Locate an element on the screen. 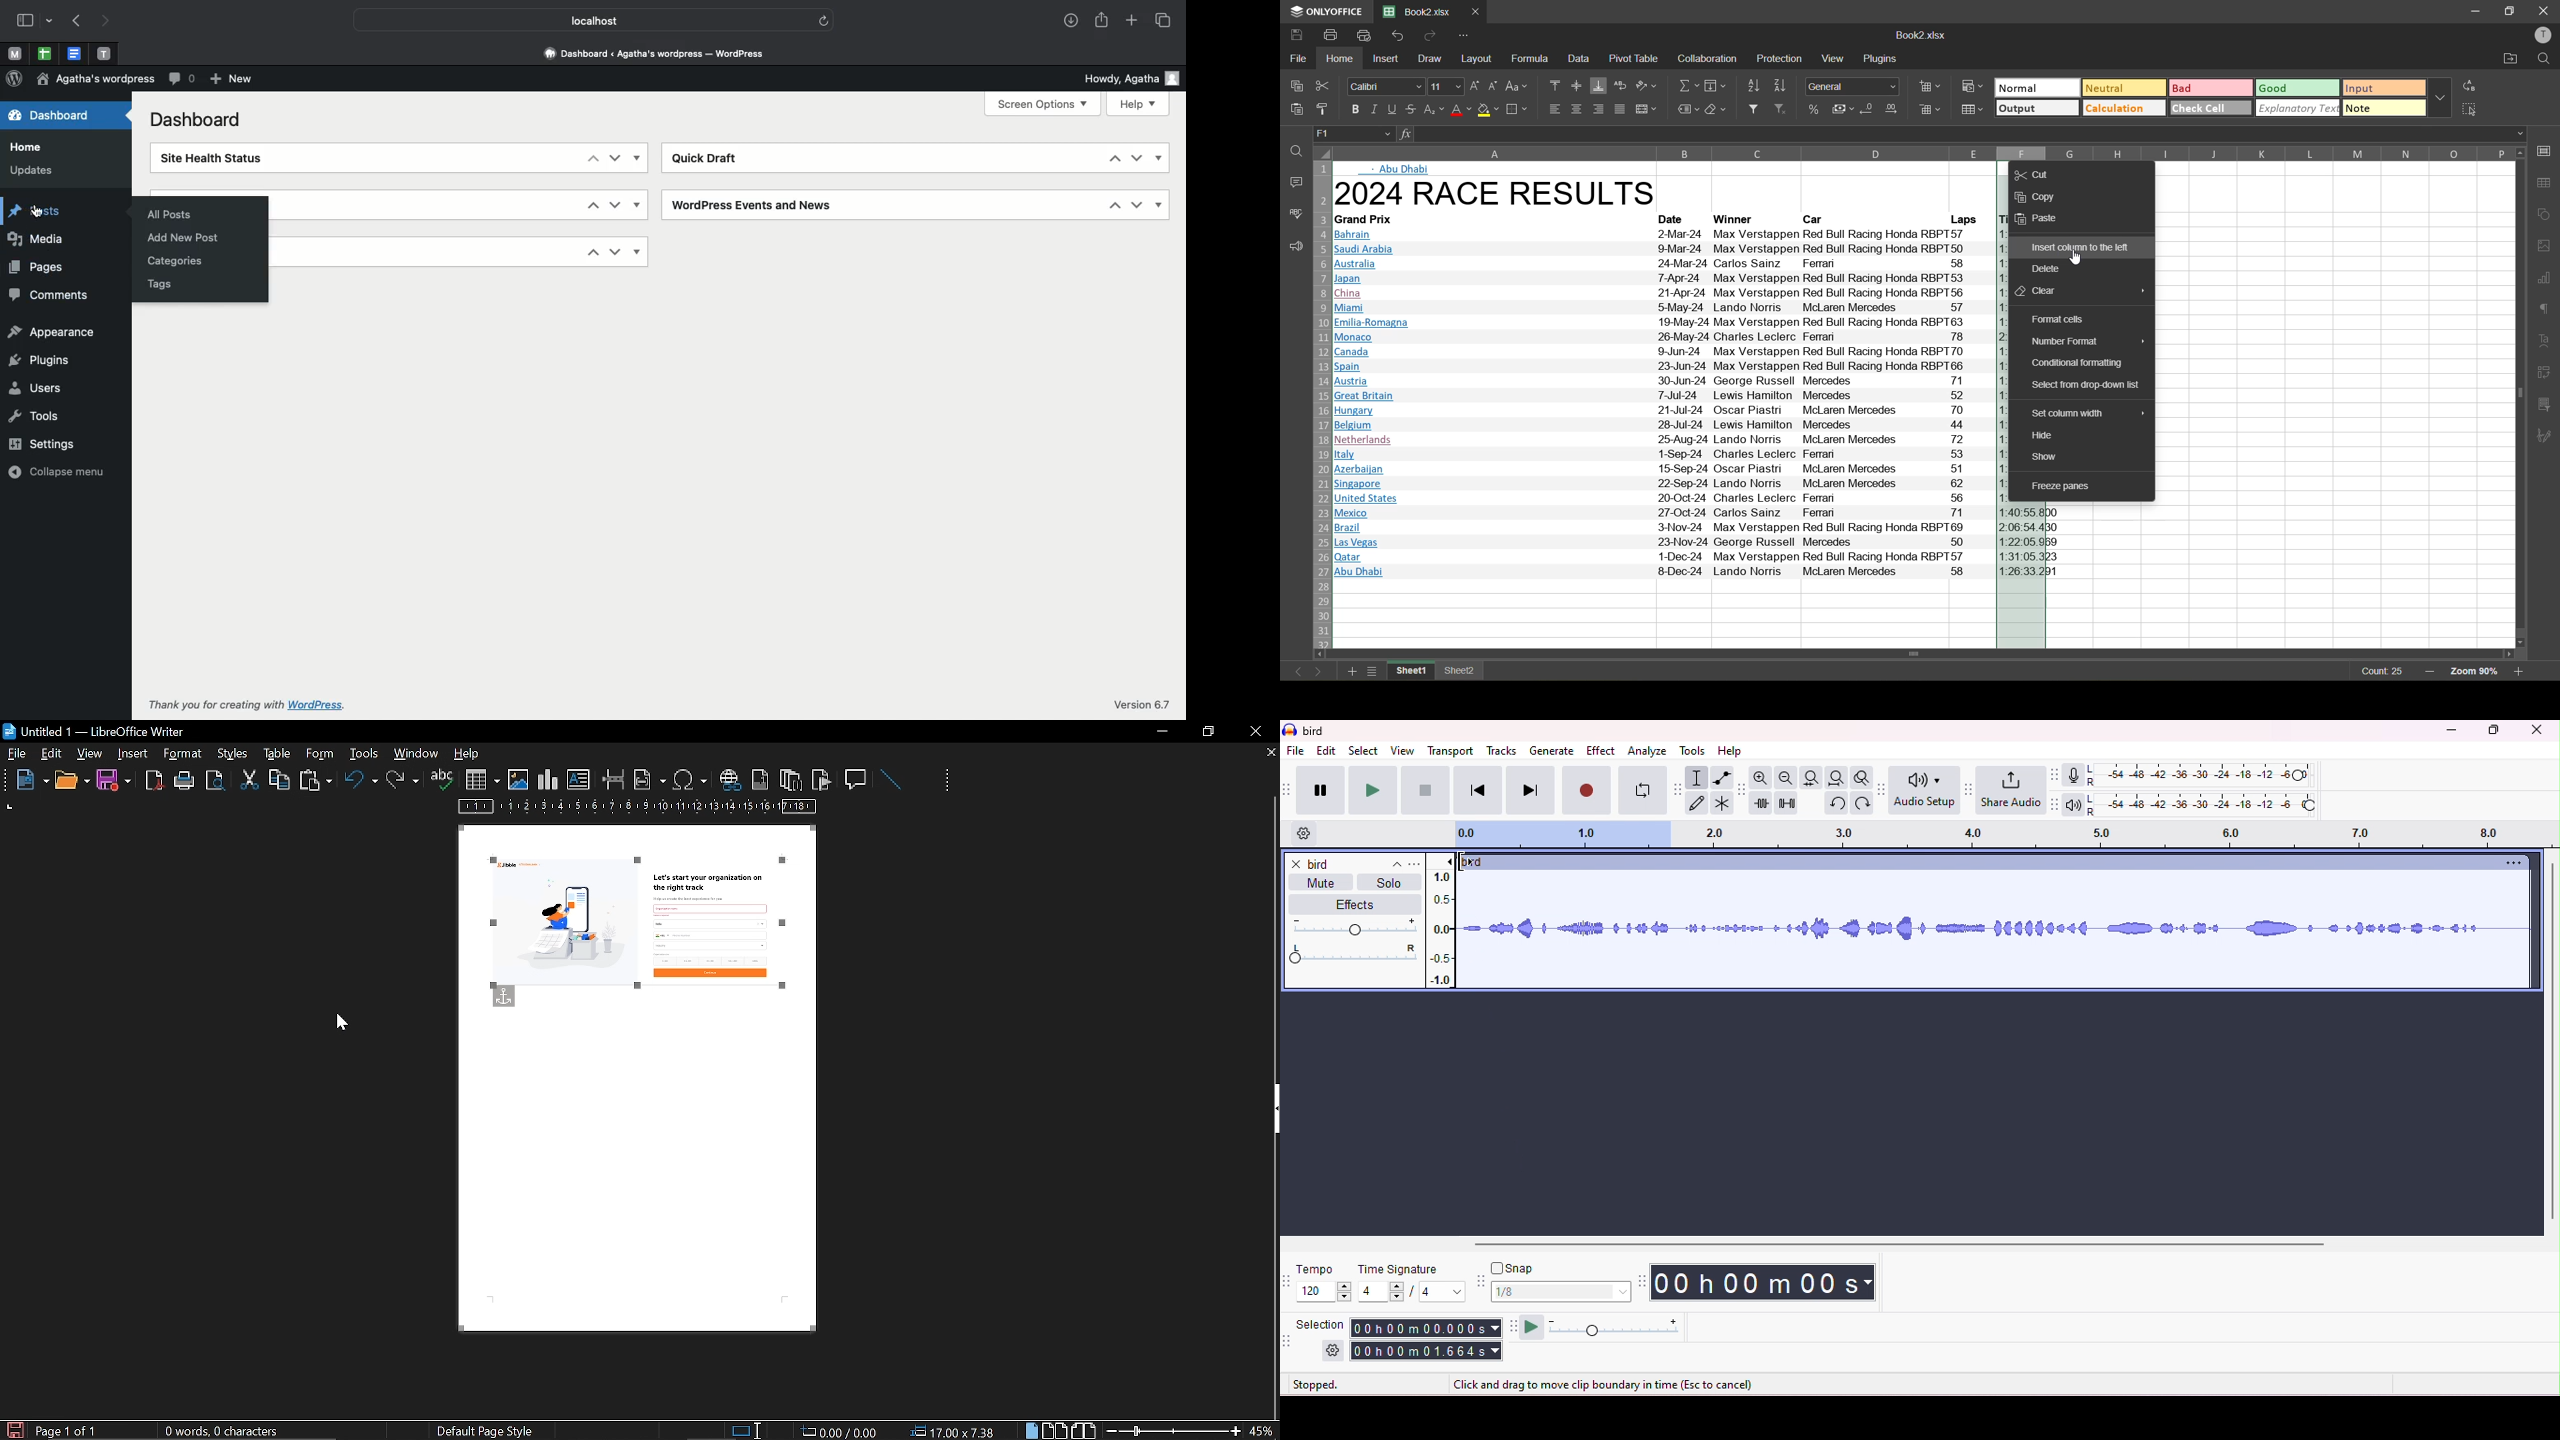  paste is located at coordinates (314, 782).